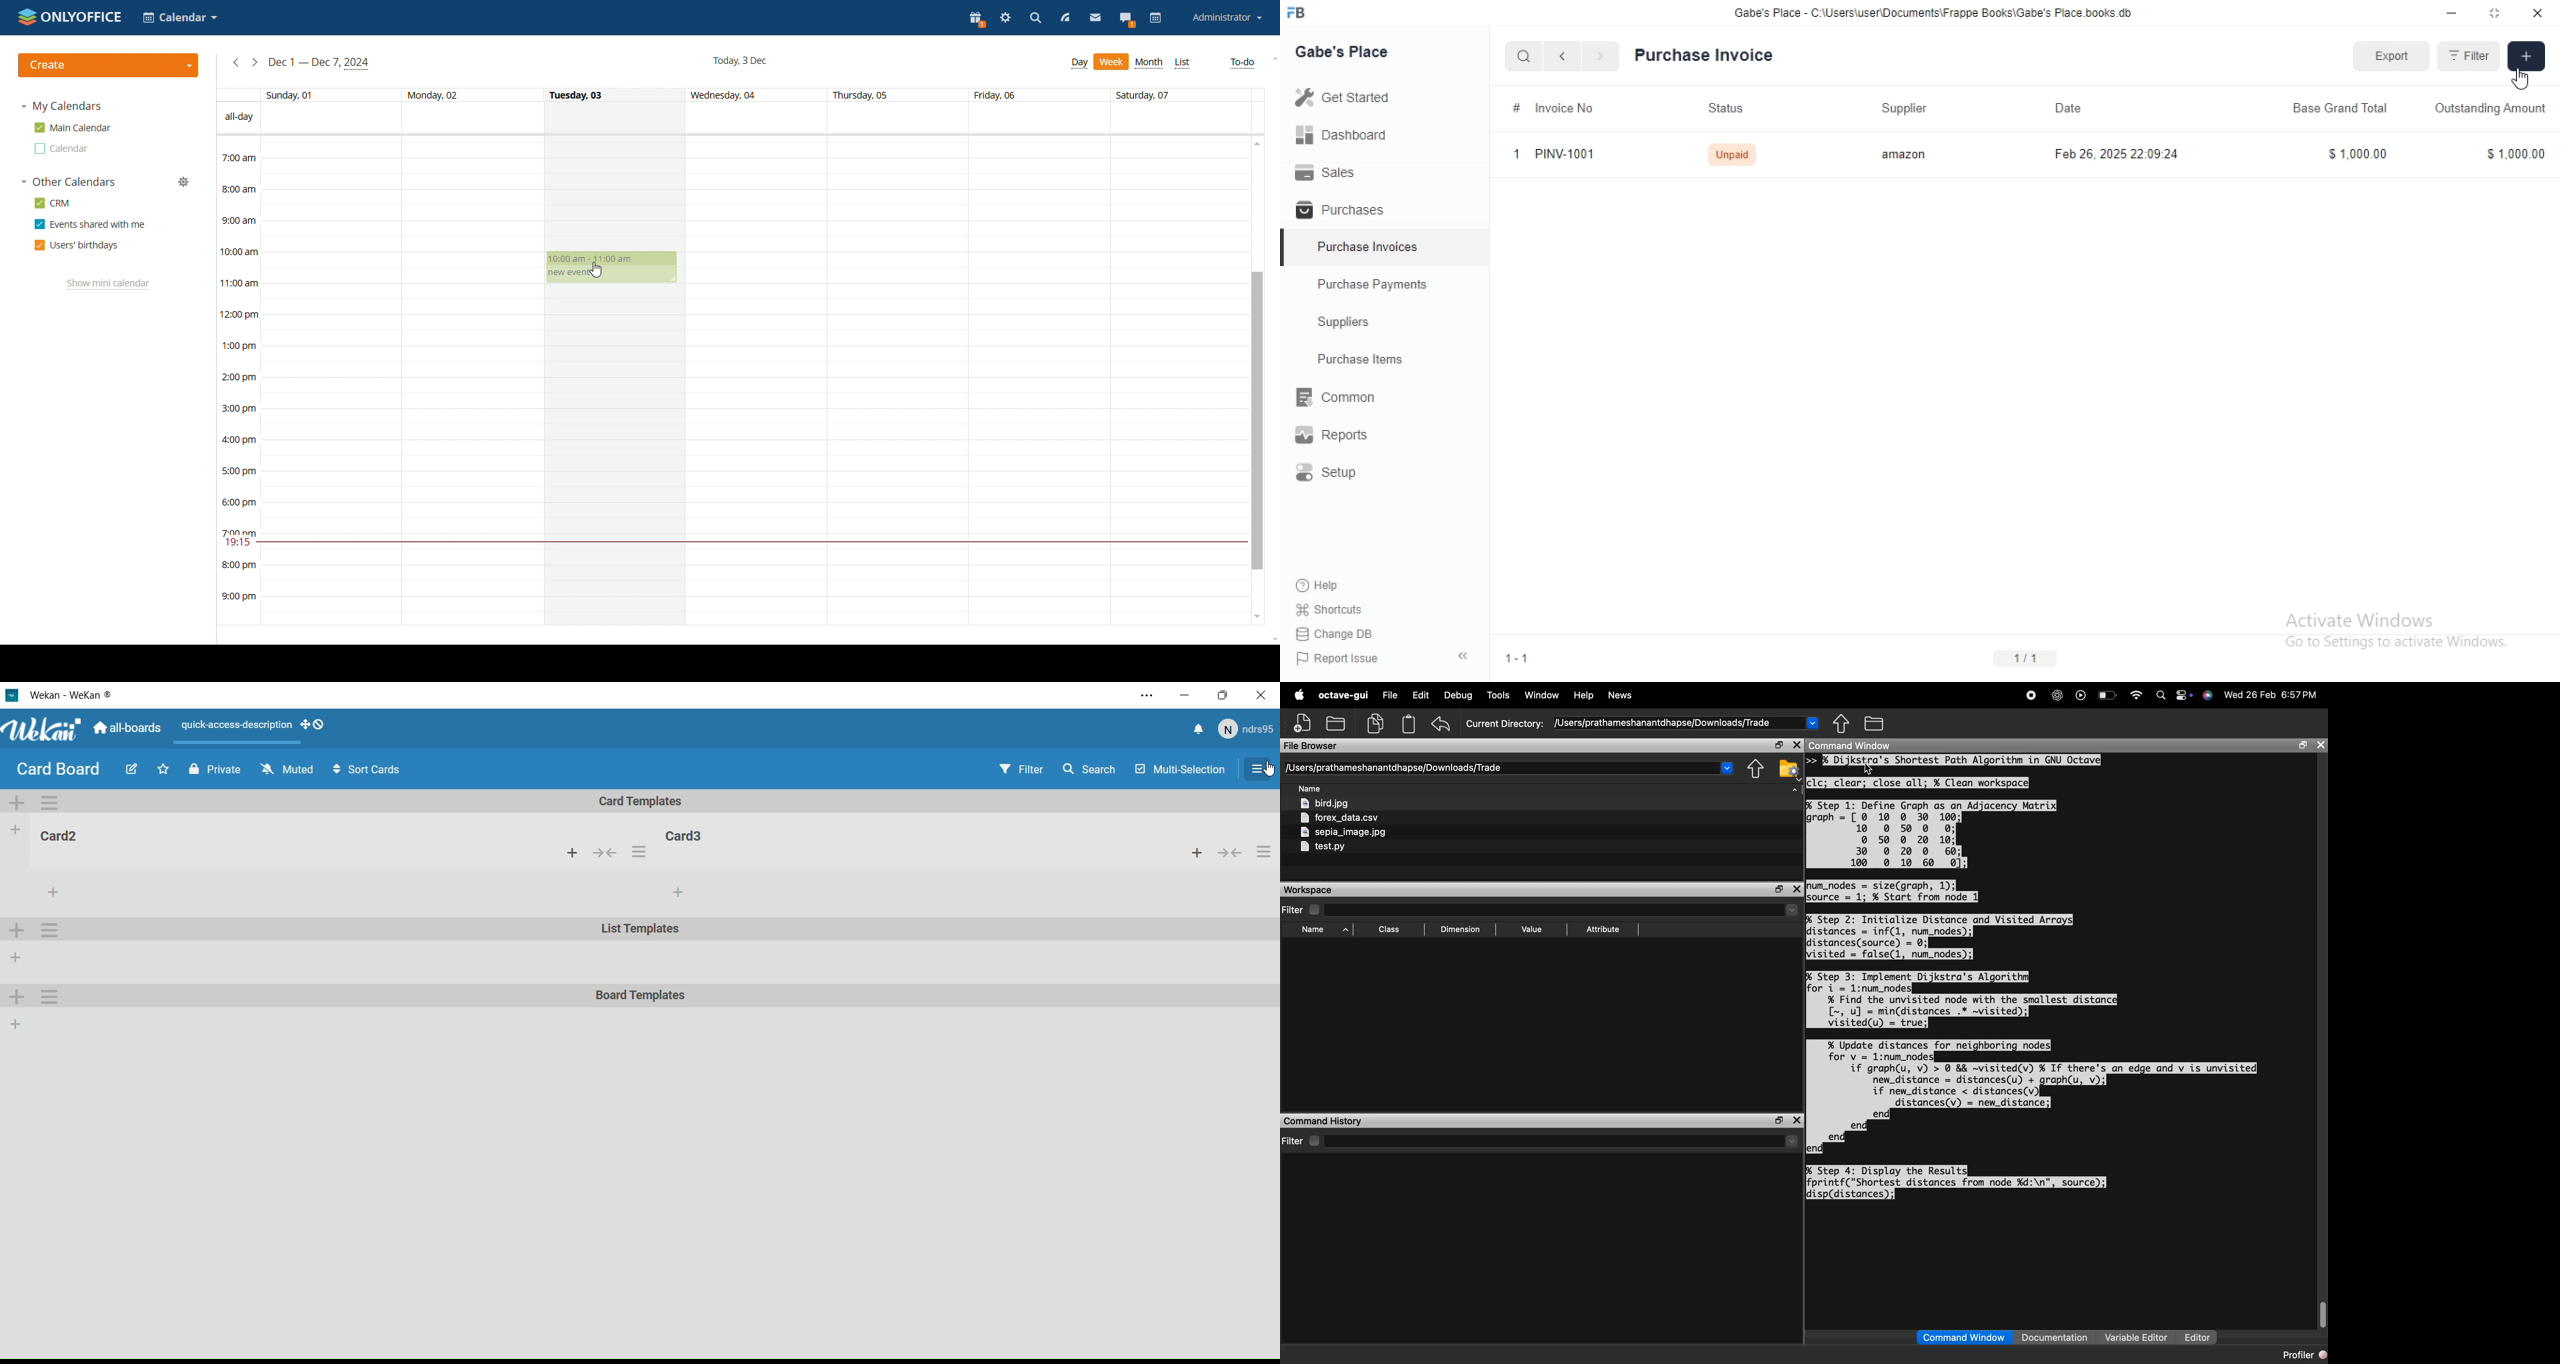  What do you see at coordinates (1334, 634) in the screenshot?
I see `Change DB` at bounding box center [1334, 634].